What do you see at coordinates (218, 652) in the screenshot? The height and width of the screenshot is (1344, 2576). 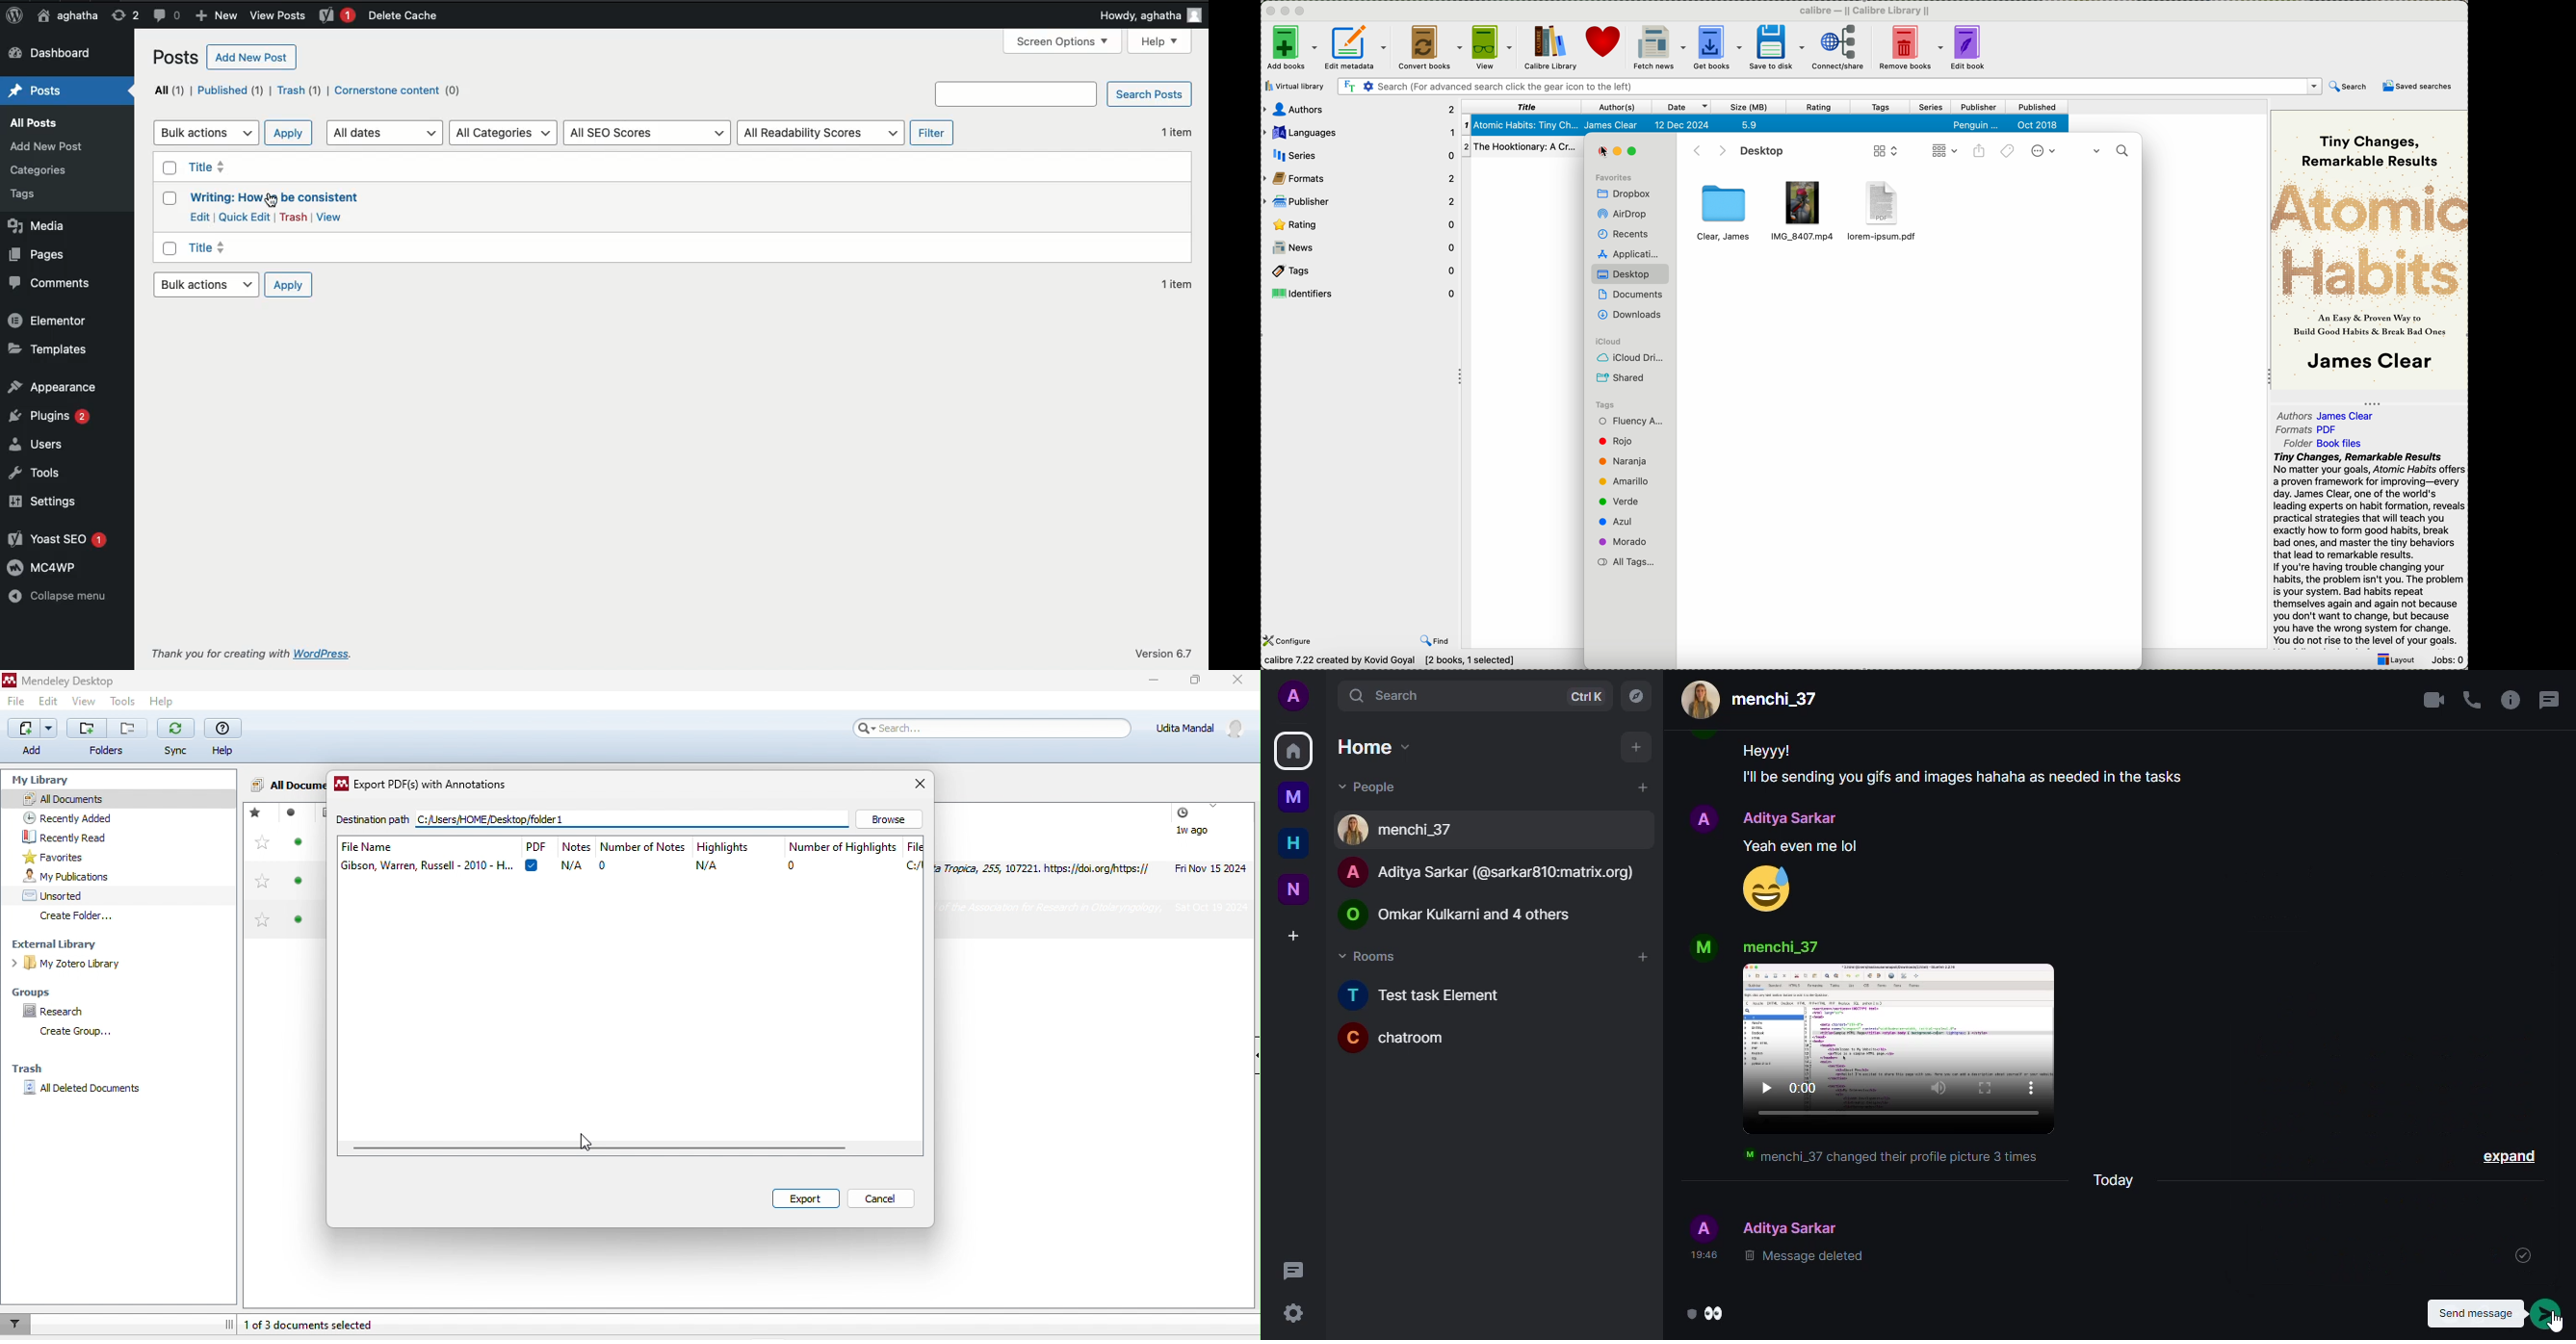 I see `Thank you for creating with` at bounding box center [218, 652].